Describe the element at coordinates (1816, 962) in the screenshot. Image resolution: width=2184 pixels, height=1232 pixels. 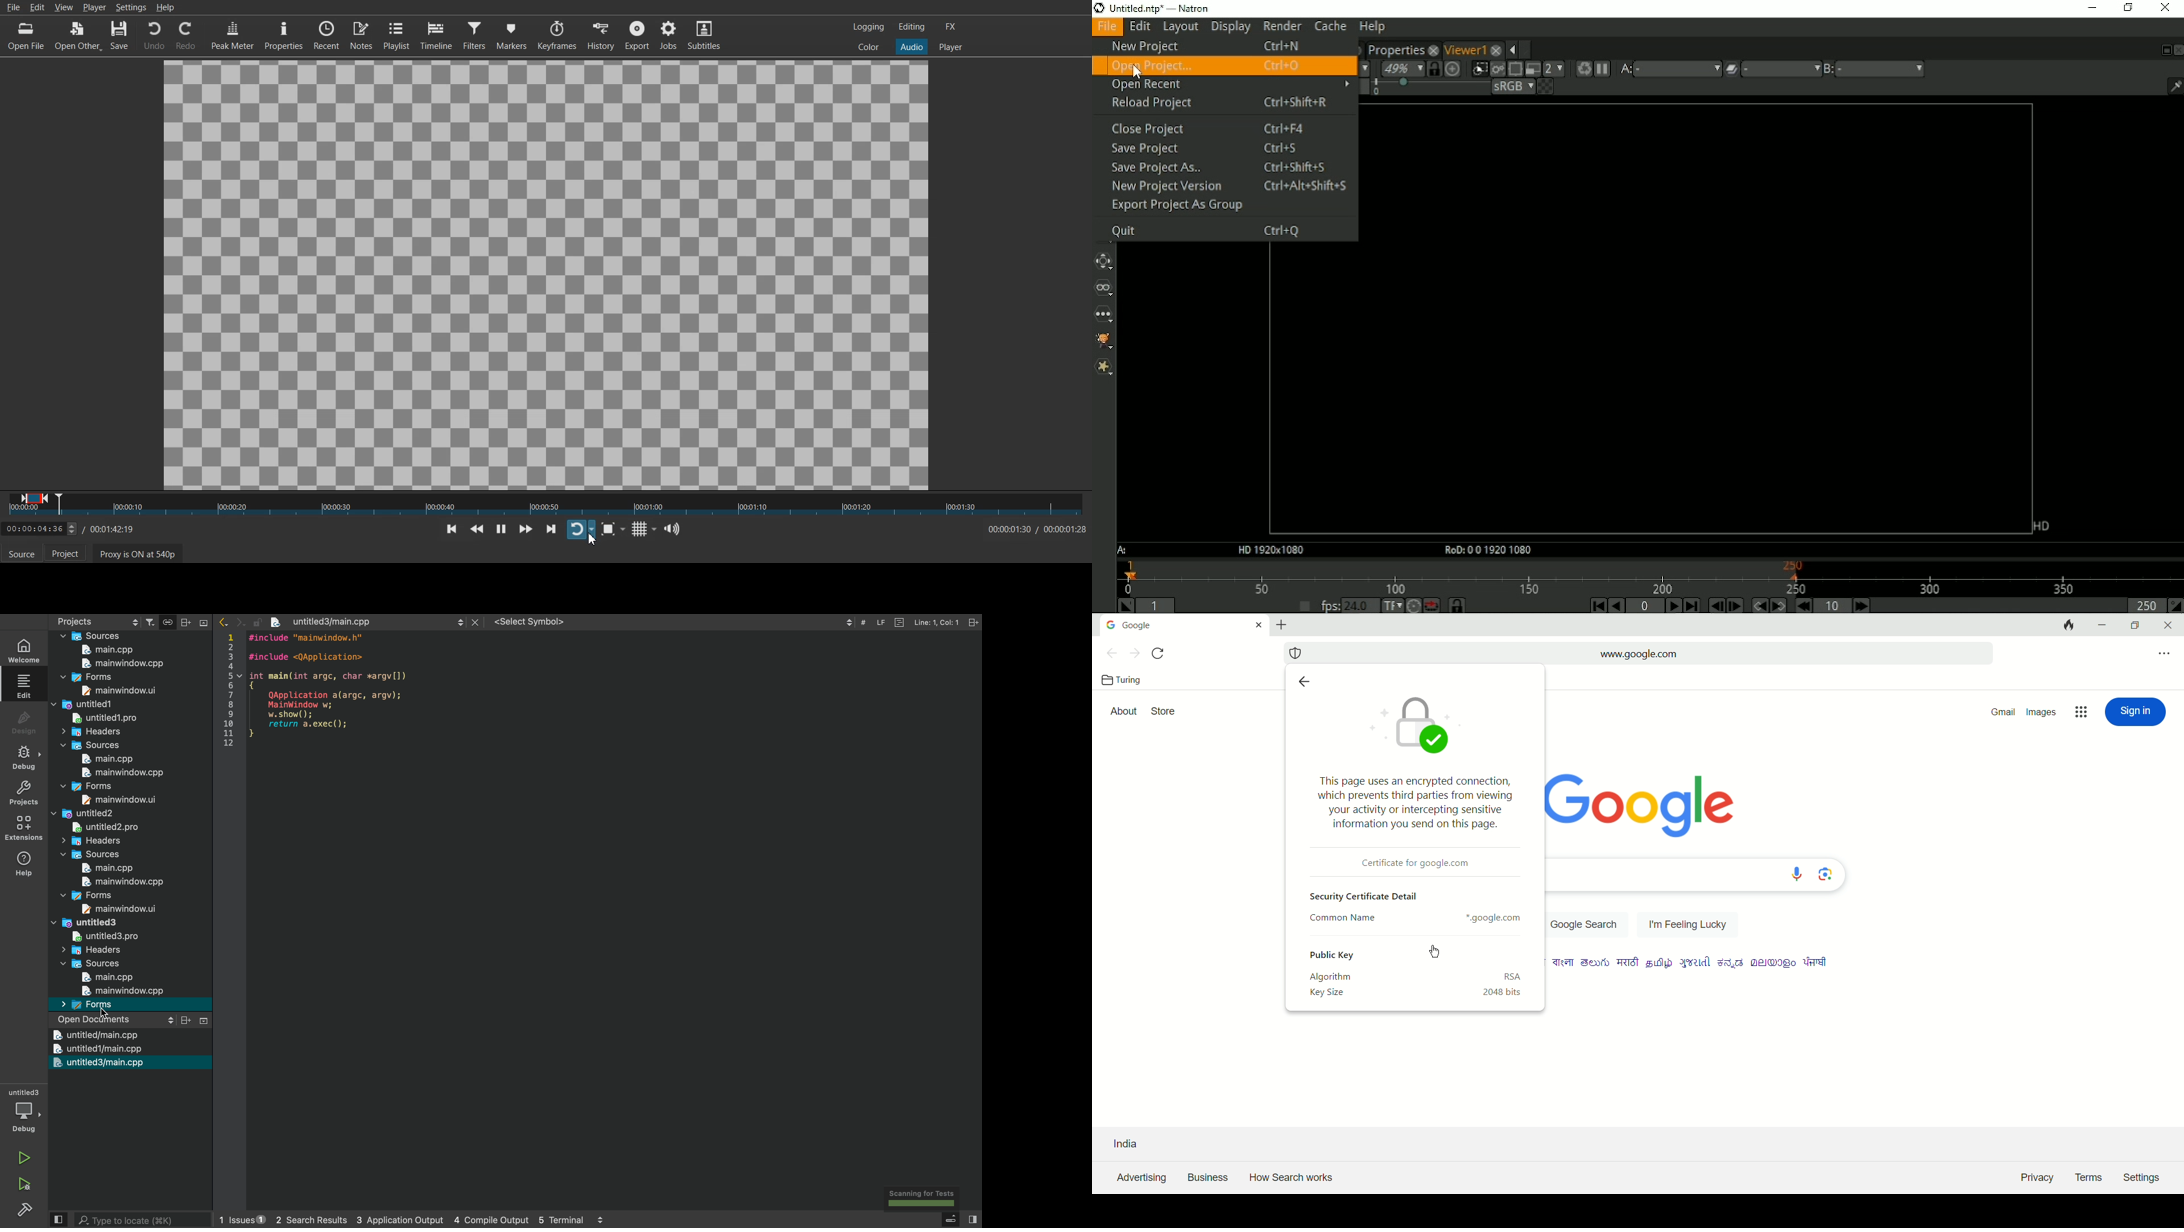
I see `language` at that location.